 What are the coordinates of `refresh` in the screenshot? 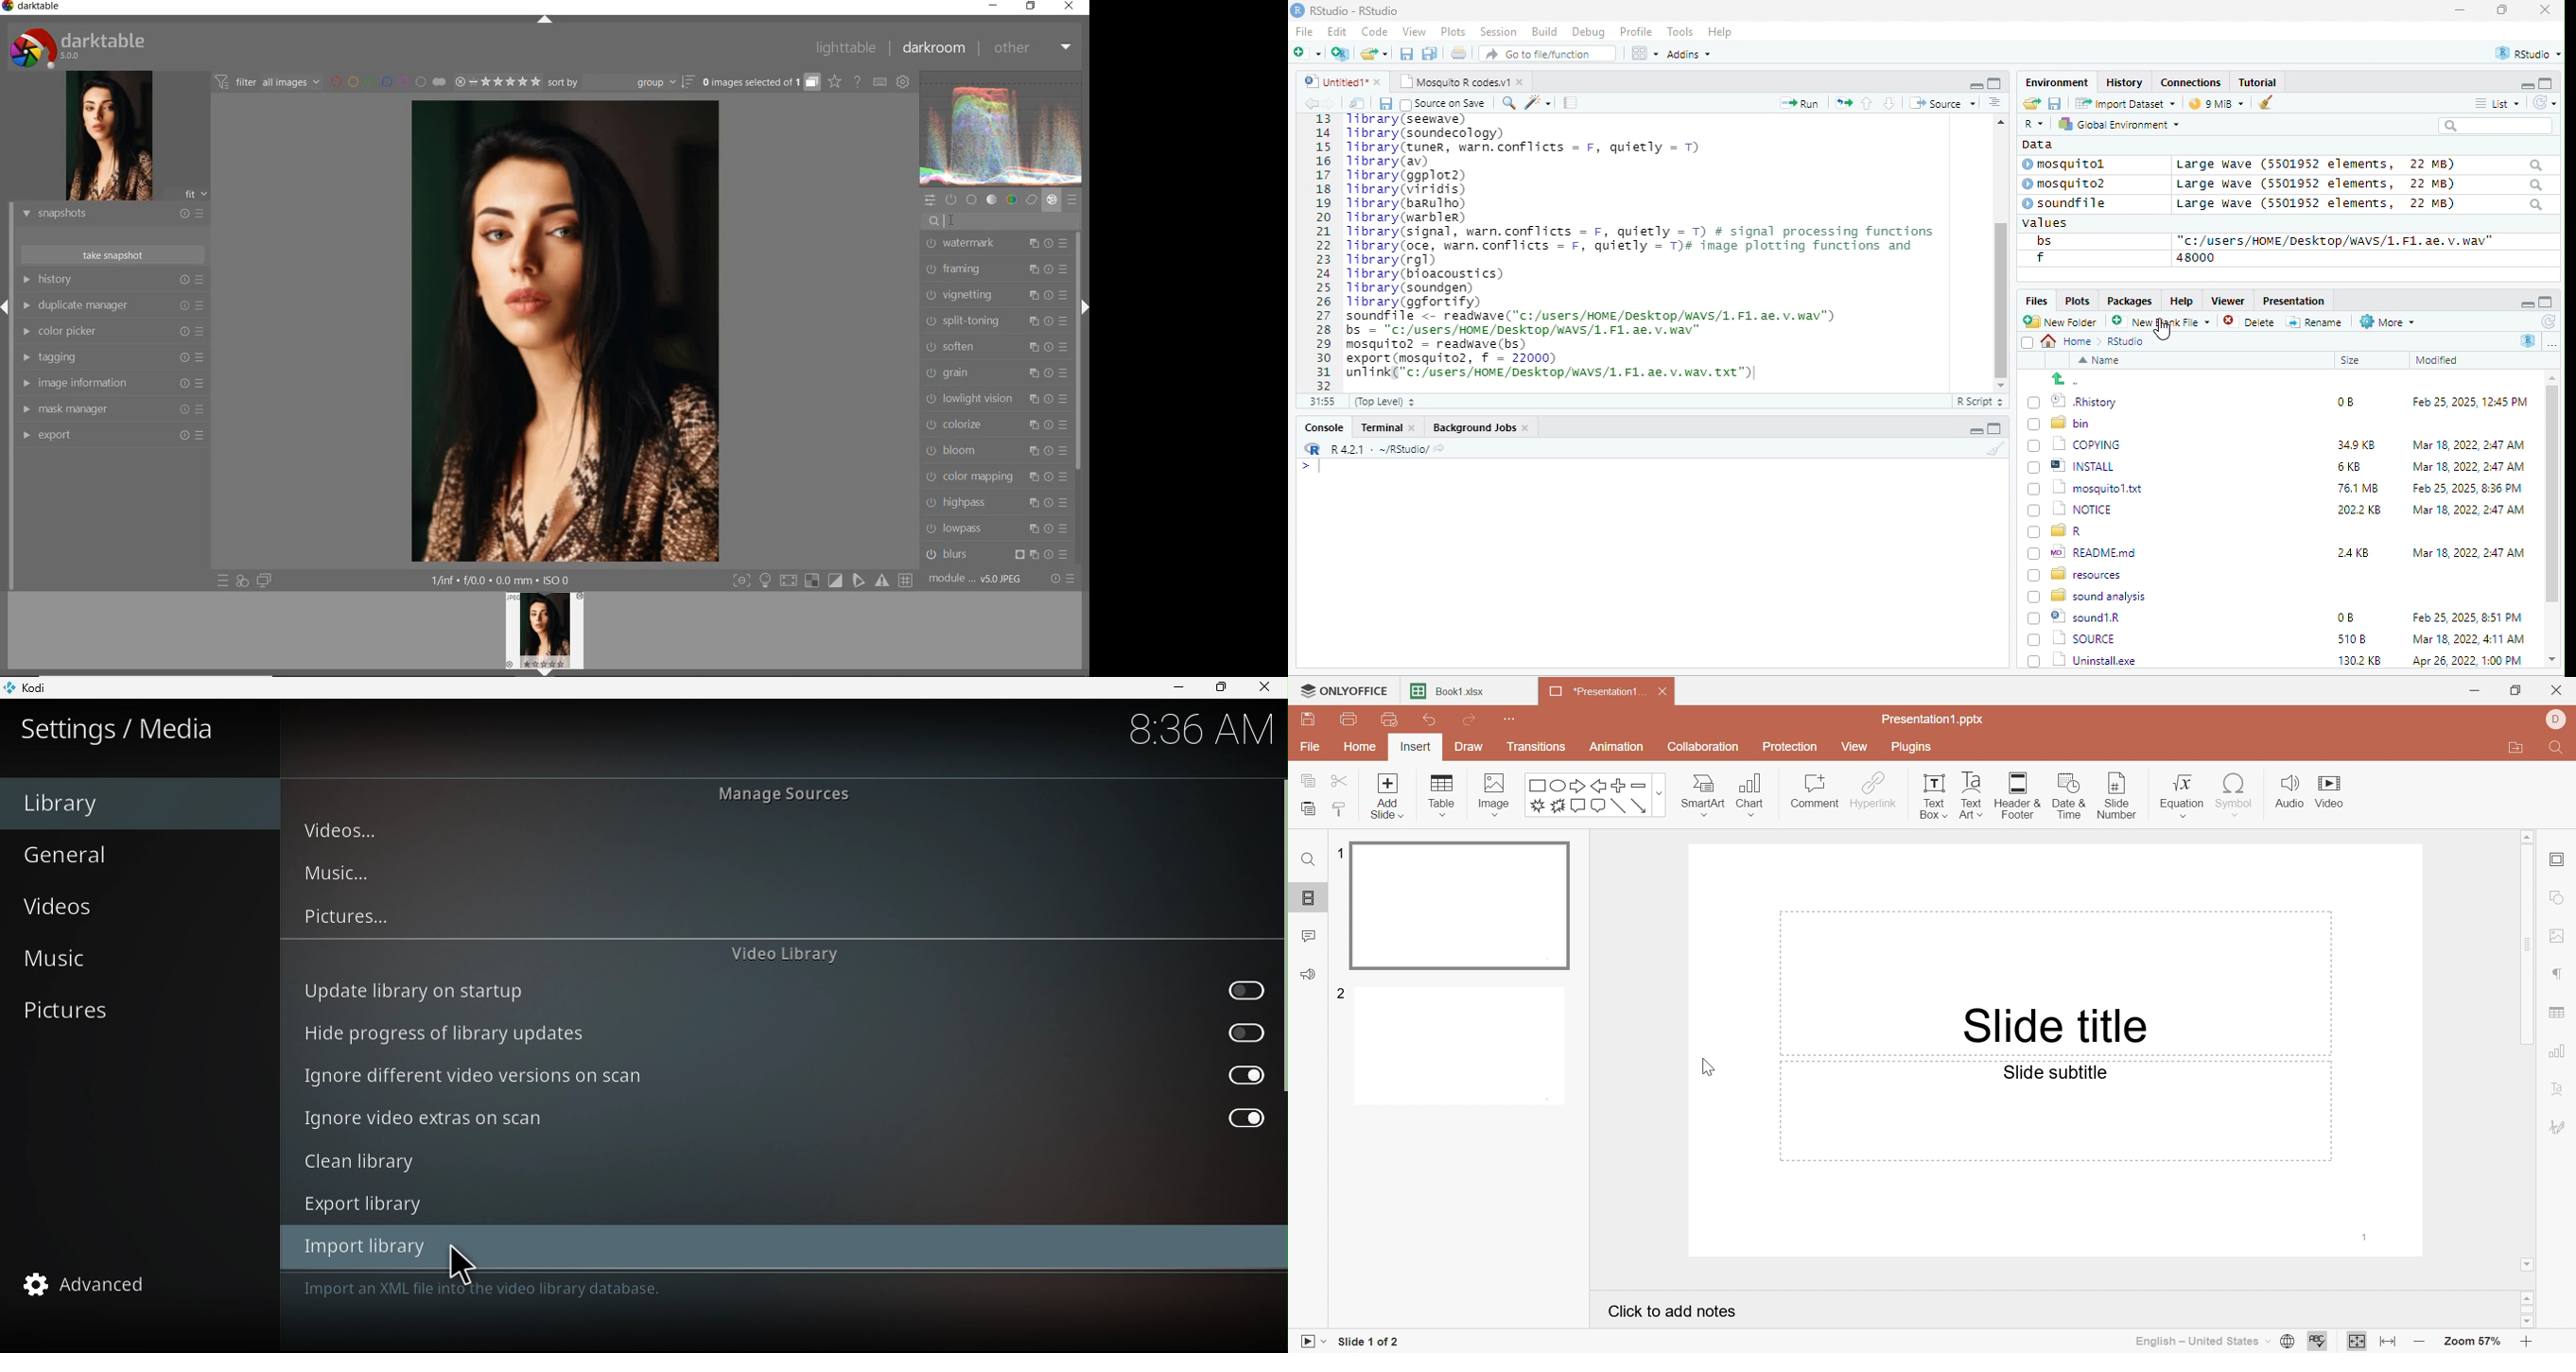 It's located at (2547, 322).